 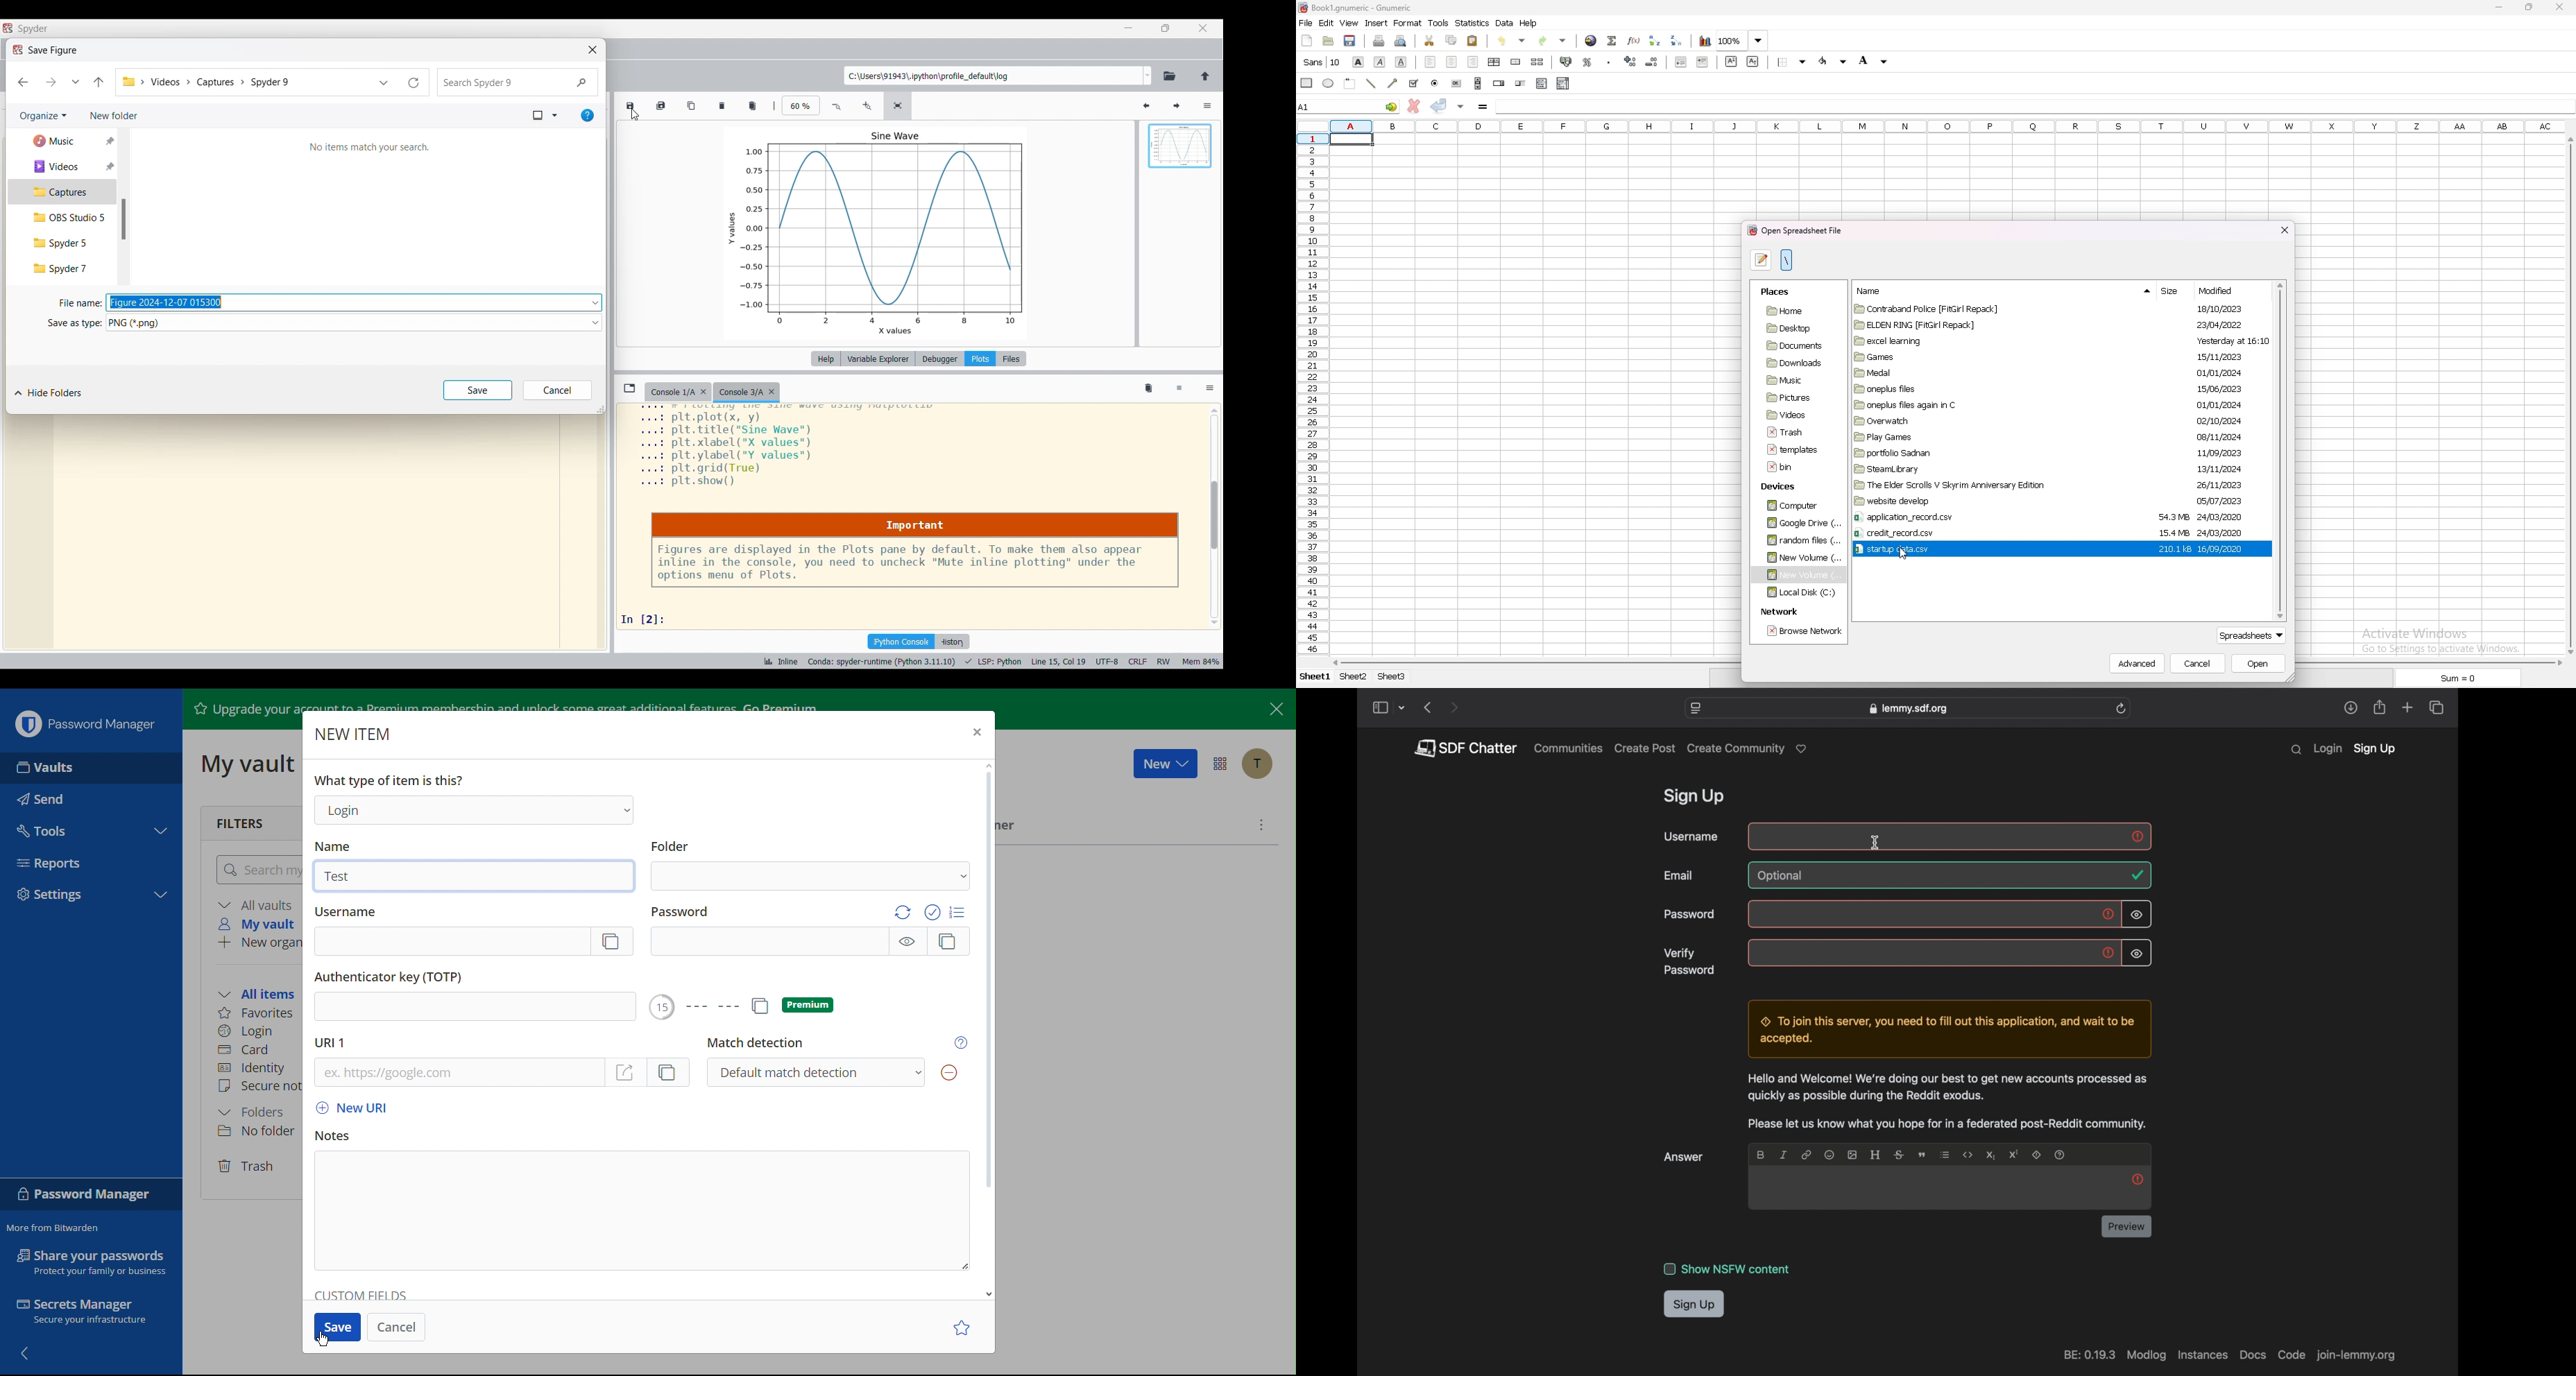 What do you see at coordinates (1350, 83) in the screenshot?
I see `rectangle` at bounding box center [1350, 83].